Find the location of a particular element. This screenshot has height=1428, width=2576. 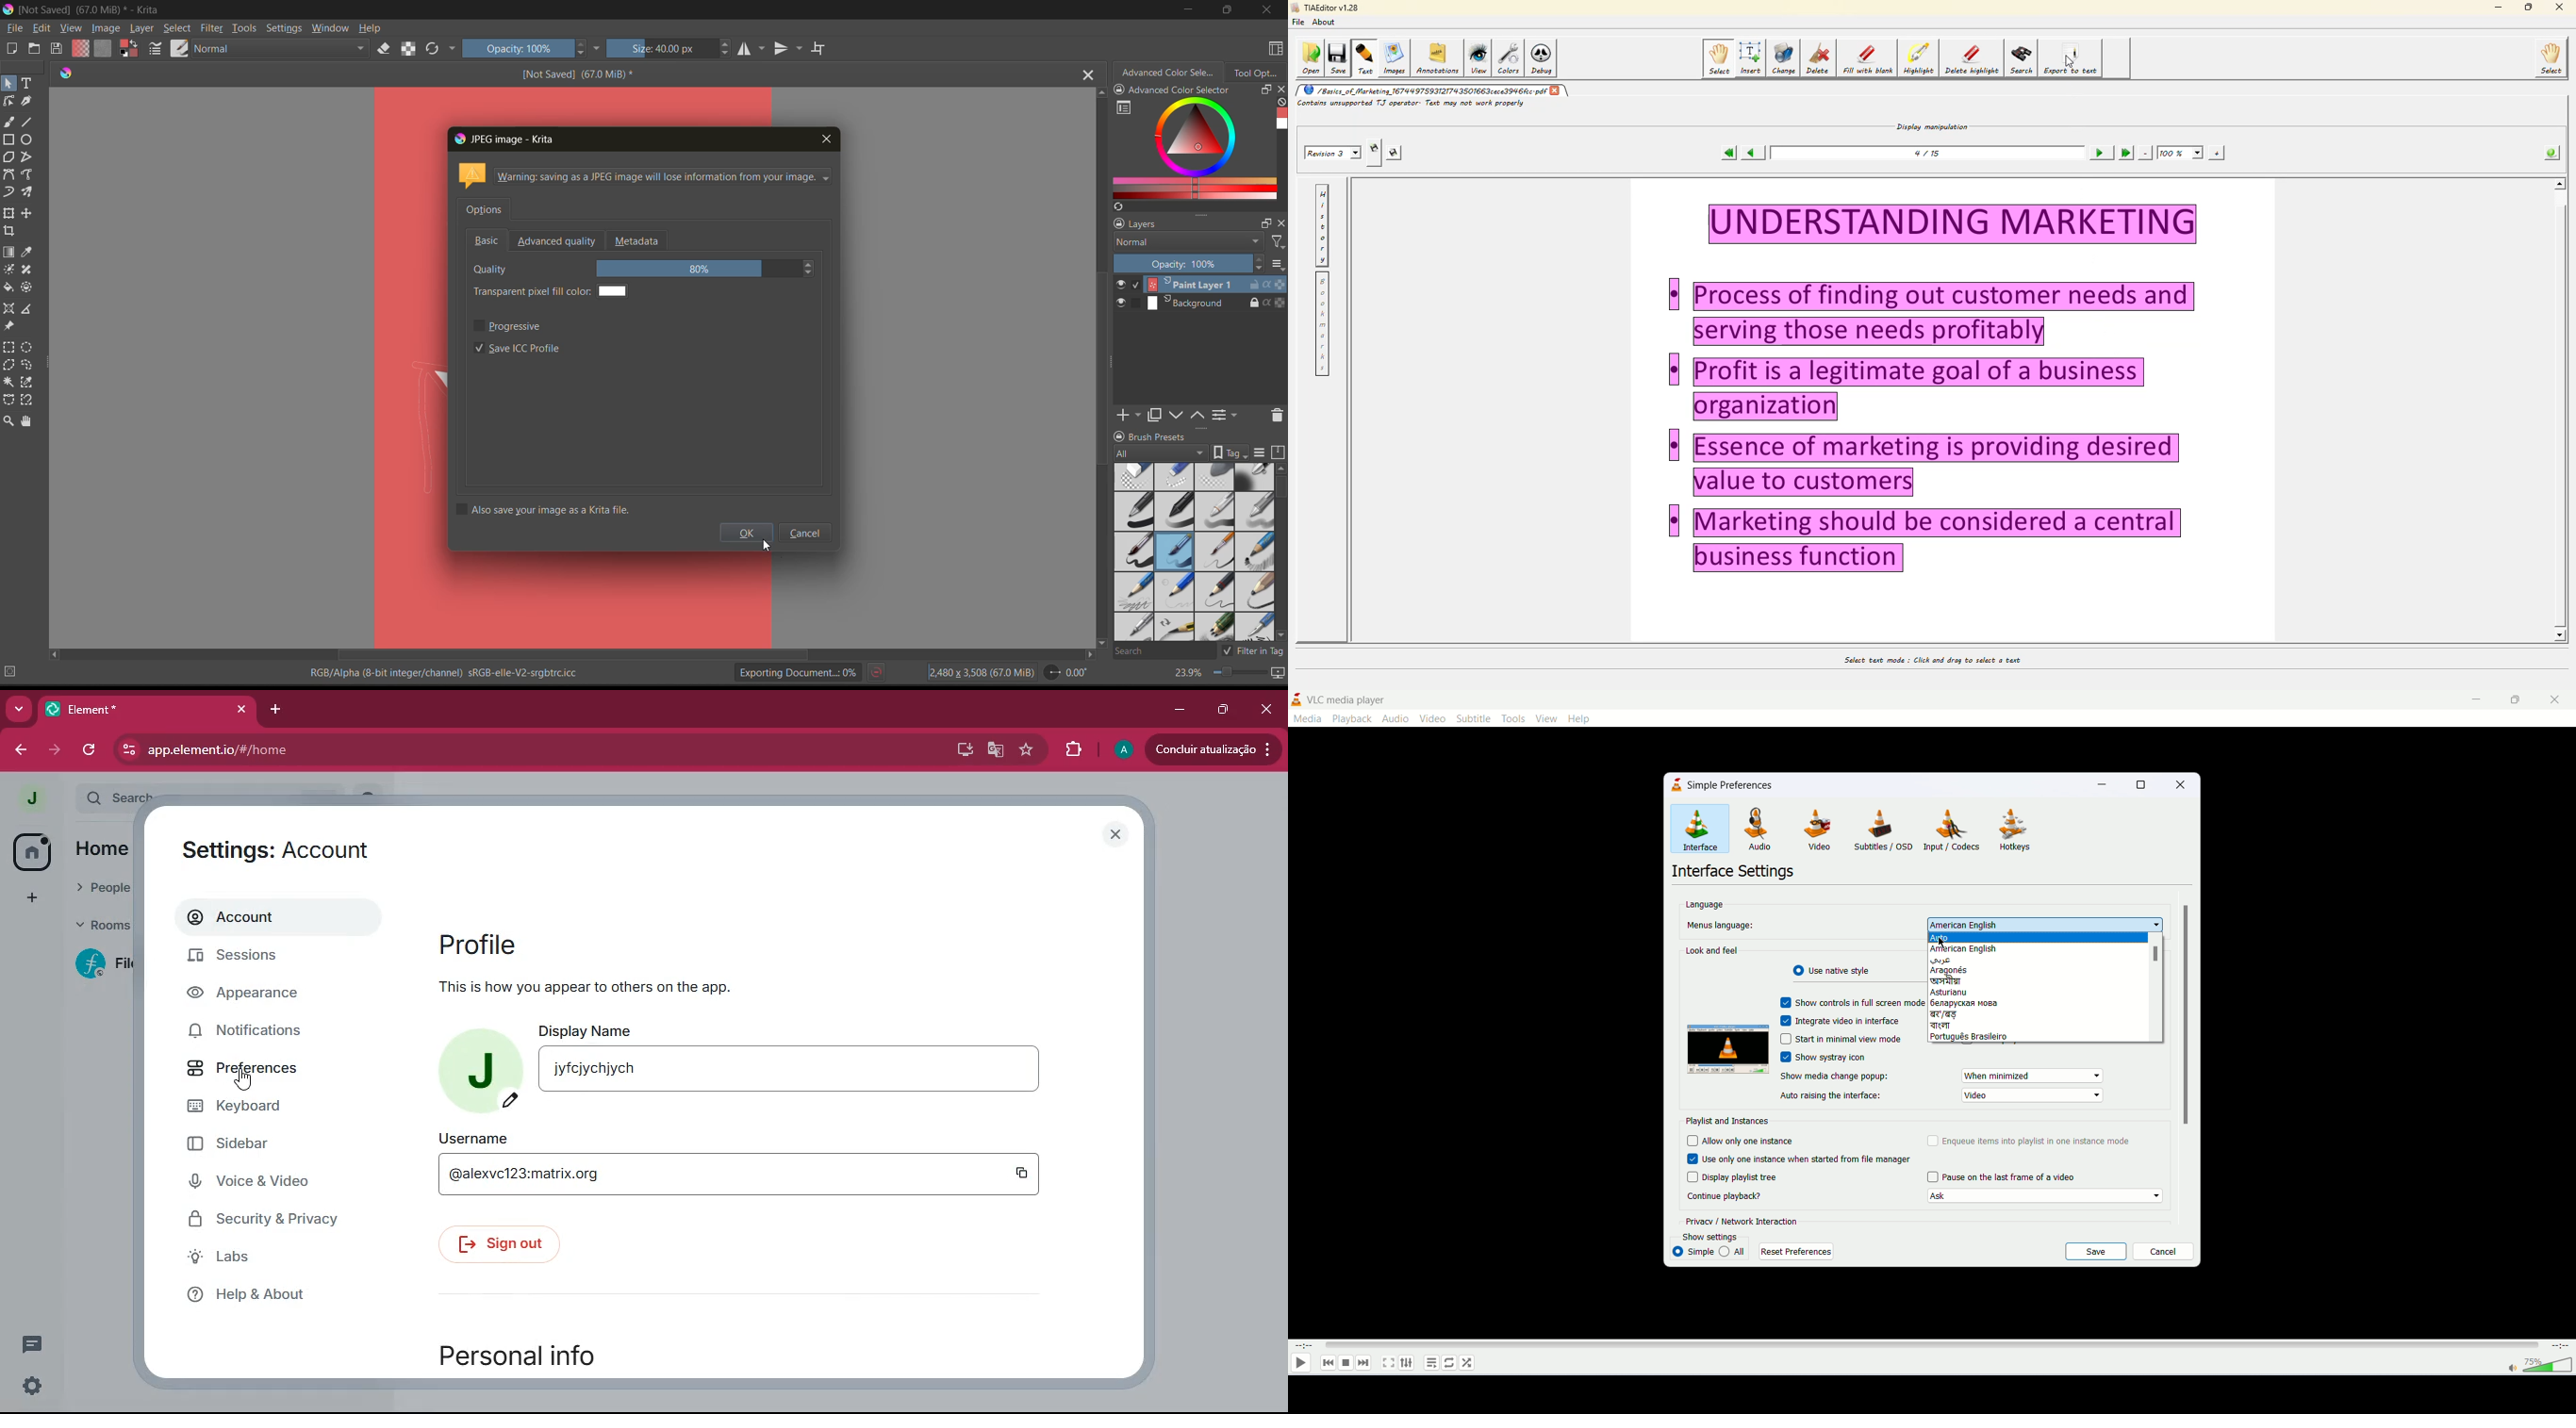

close tab is located at coordinates (1085, 78).